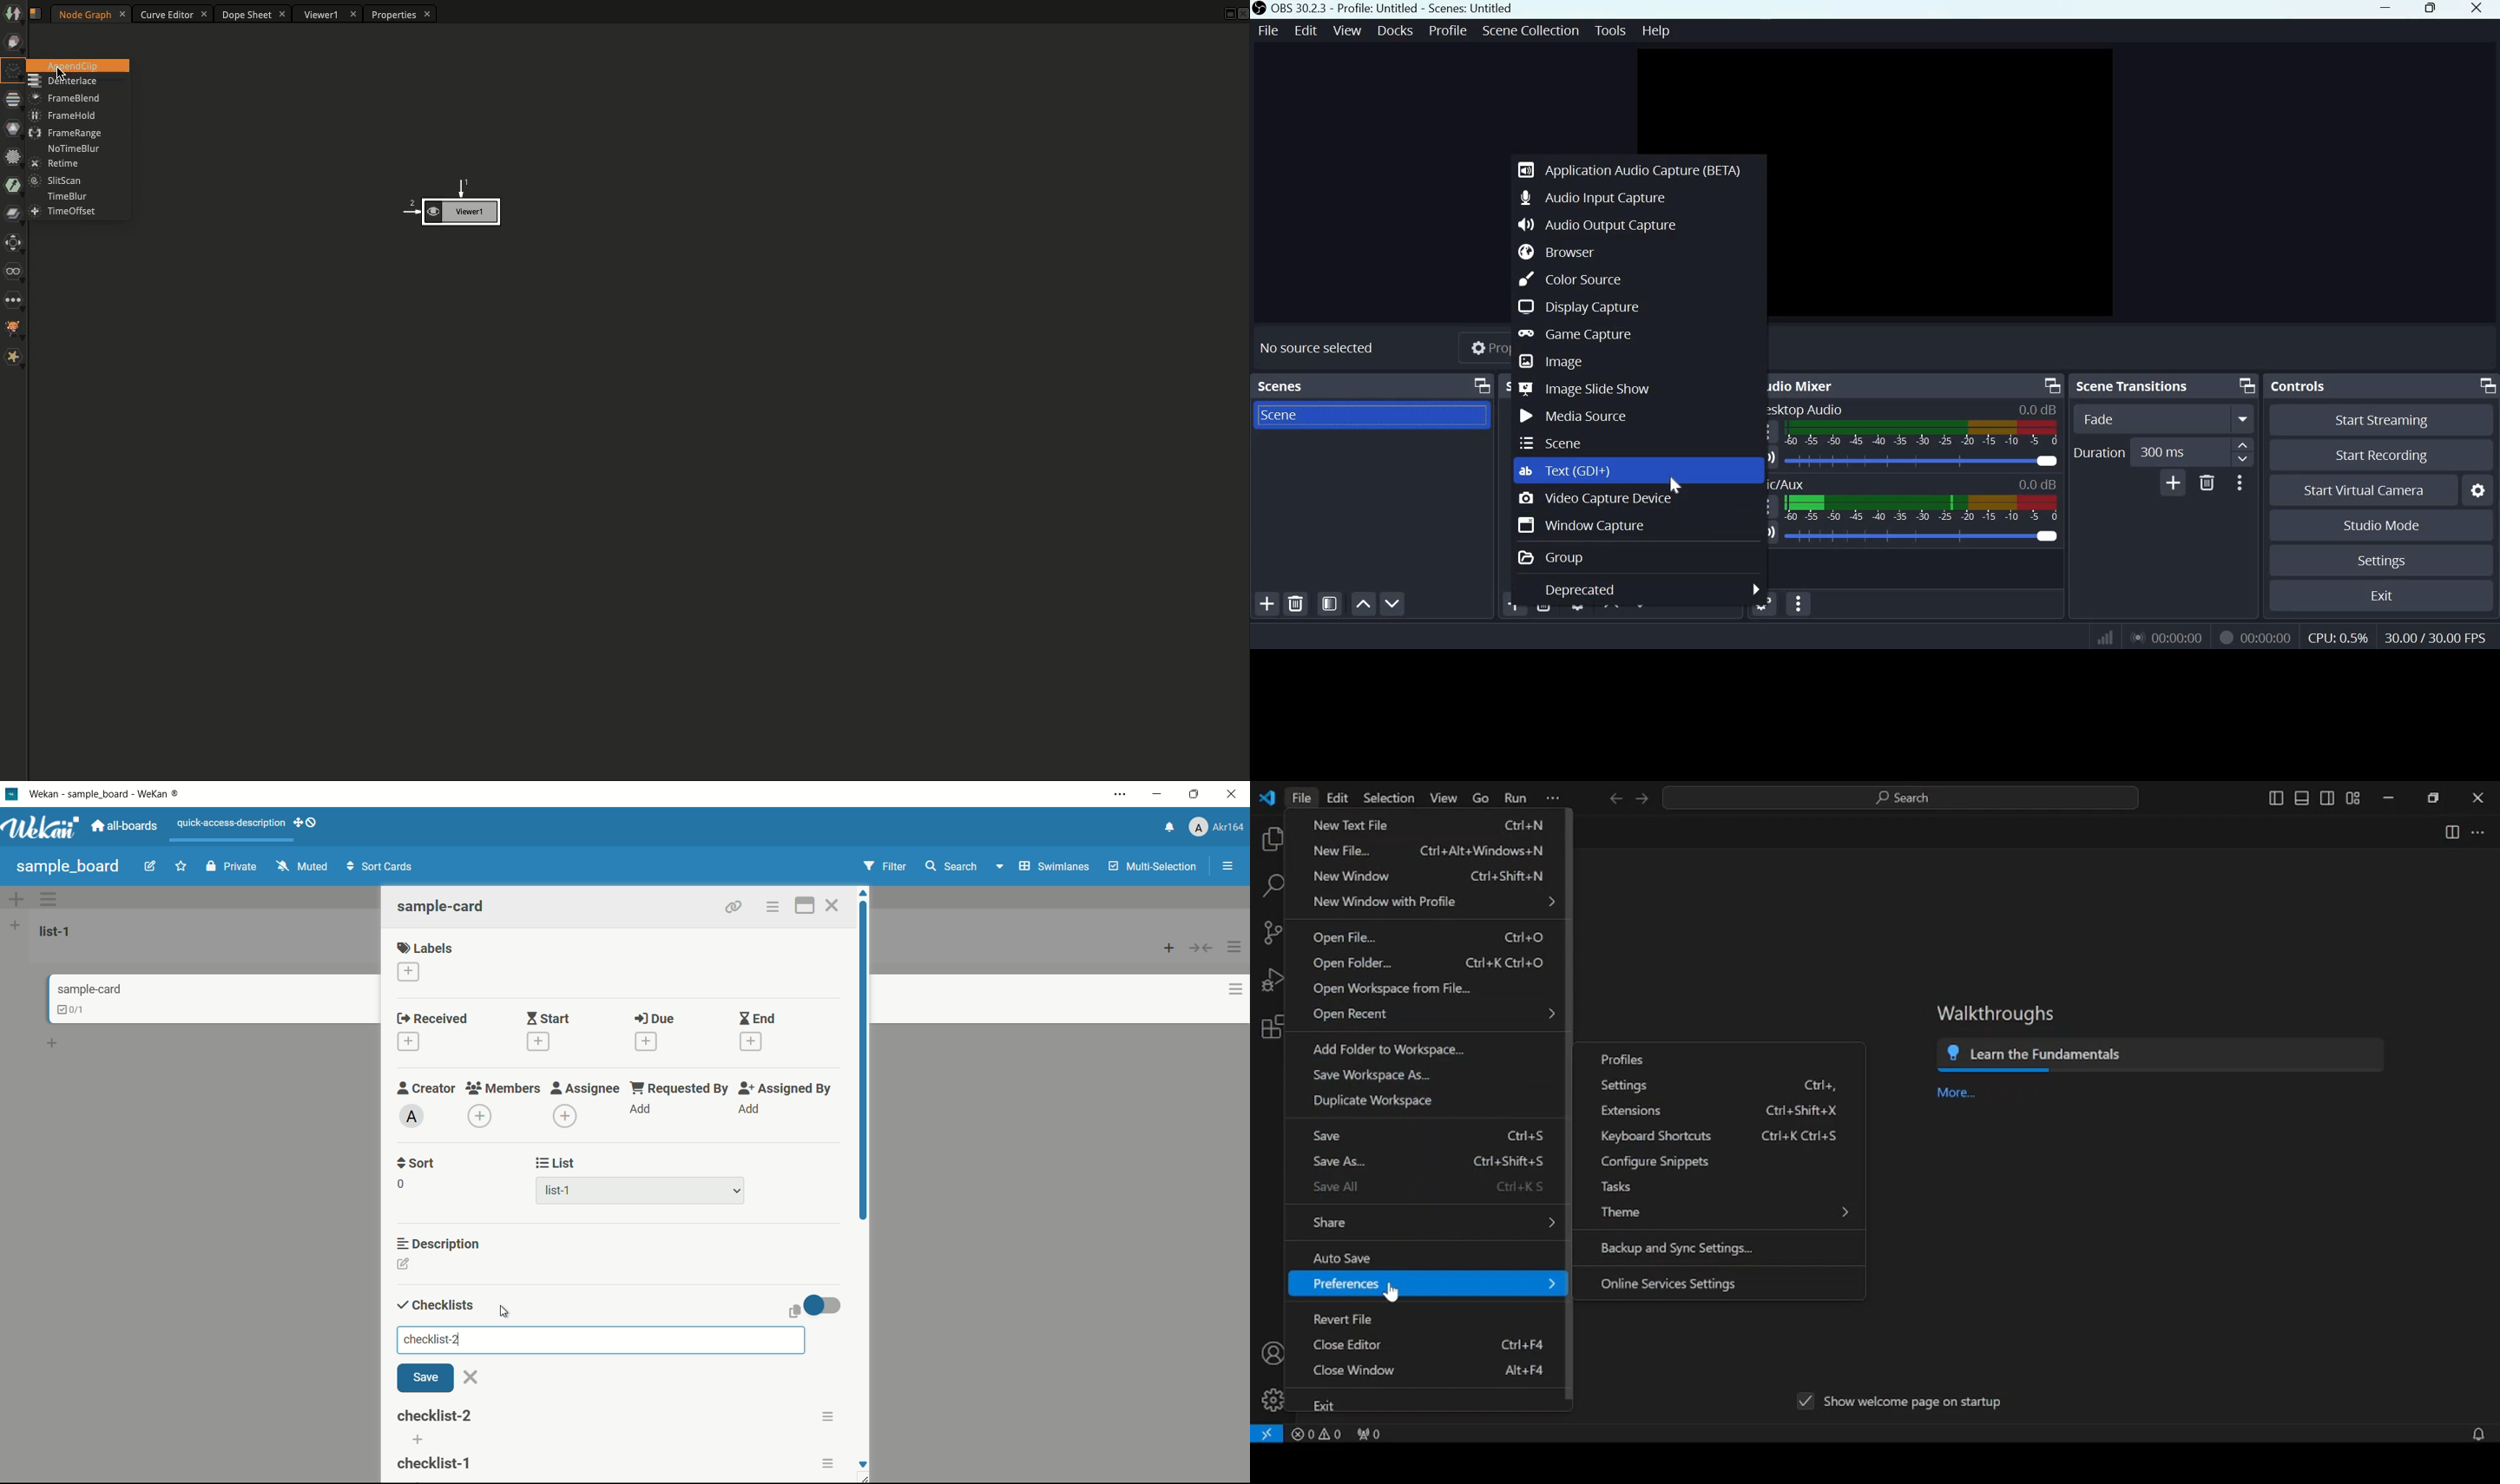 The width and height of the screenshot is (2520, 1484). Describe the element at coordinates (2239, 482) in the screenshot. I see `More Options` at that location.